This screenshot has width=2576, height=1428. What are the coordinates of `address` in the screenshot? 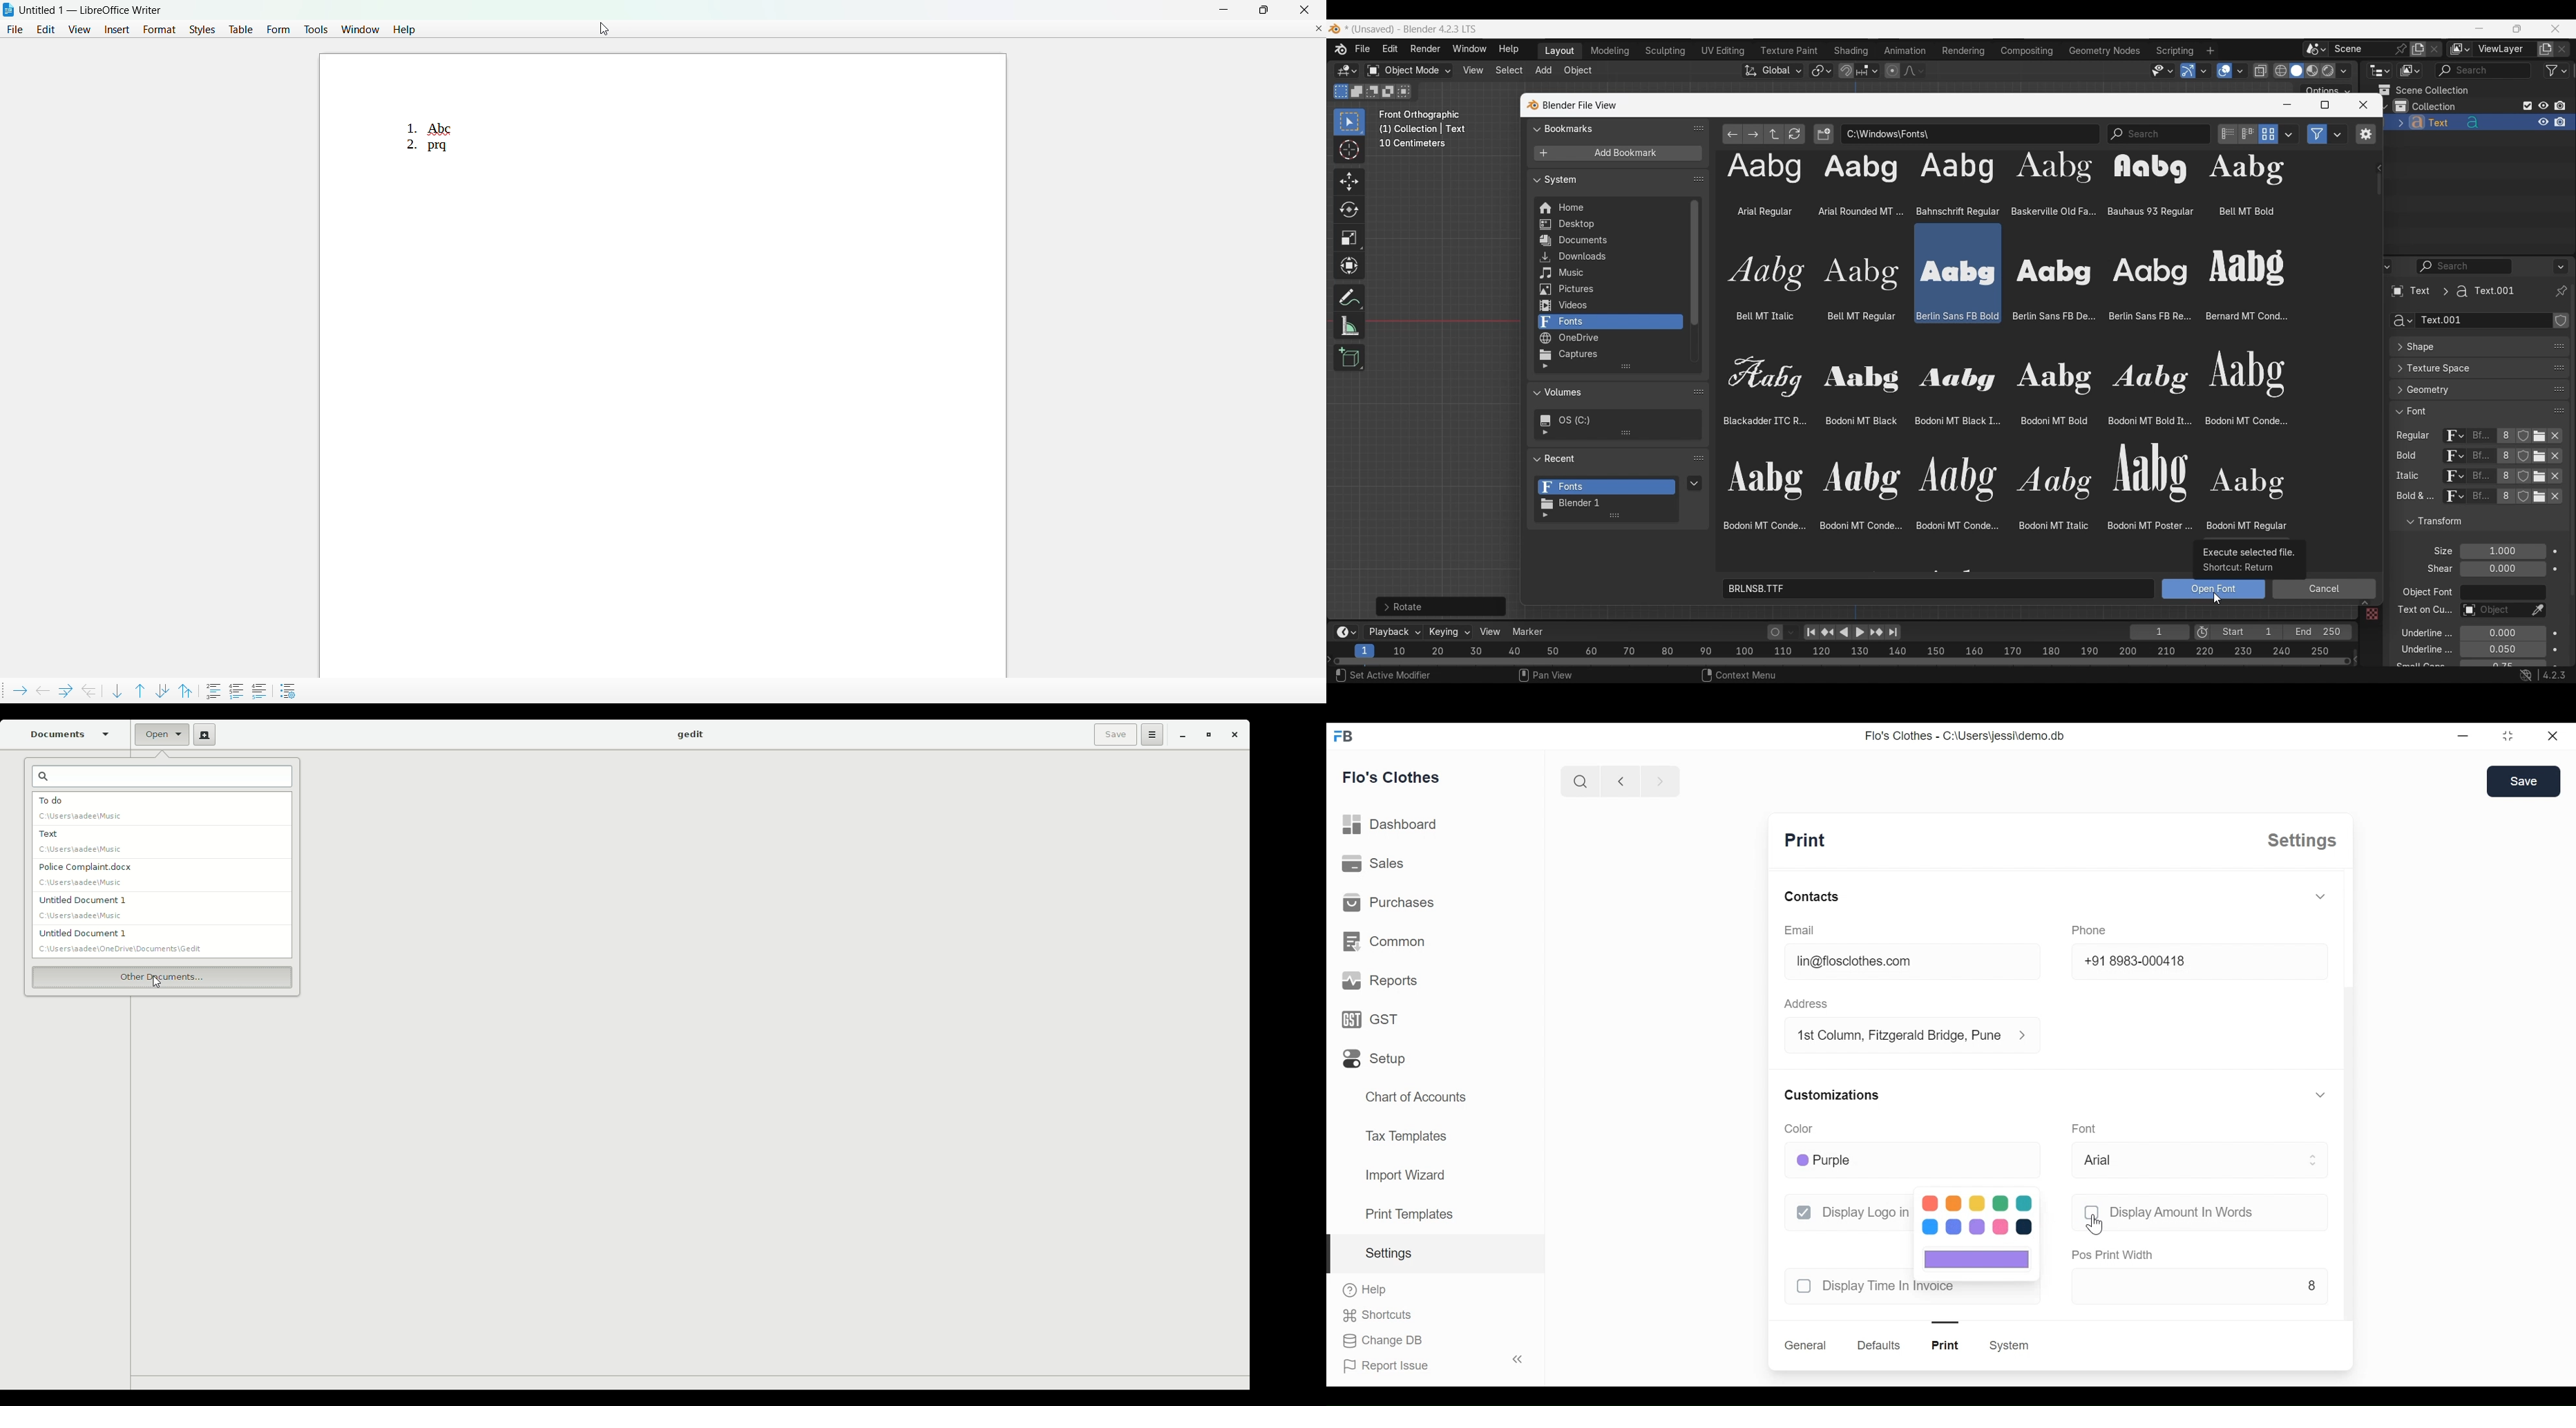 It's located at (1806, 1004).